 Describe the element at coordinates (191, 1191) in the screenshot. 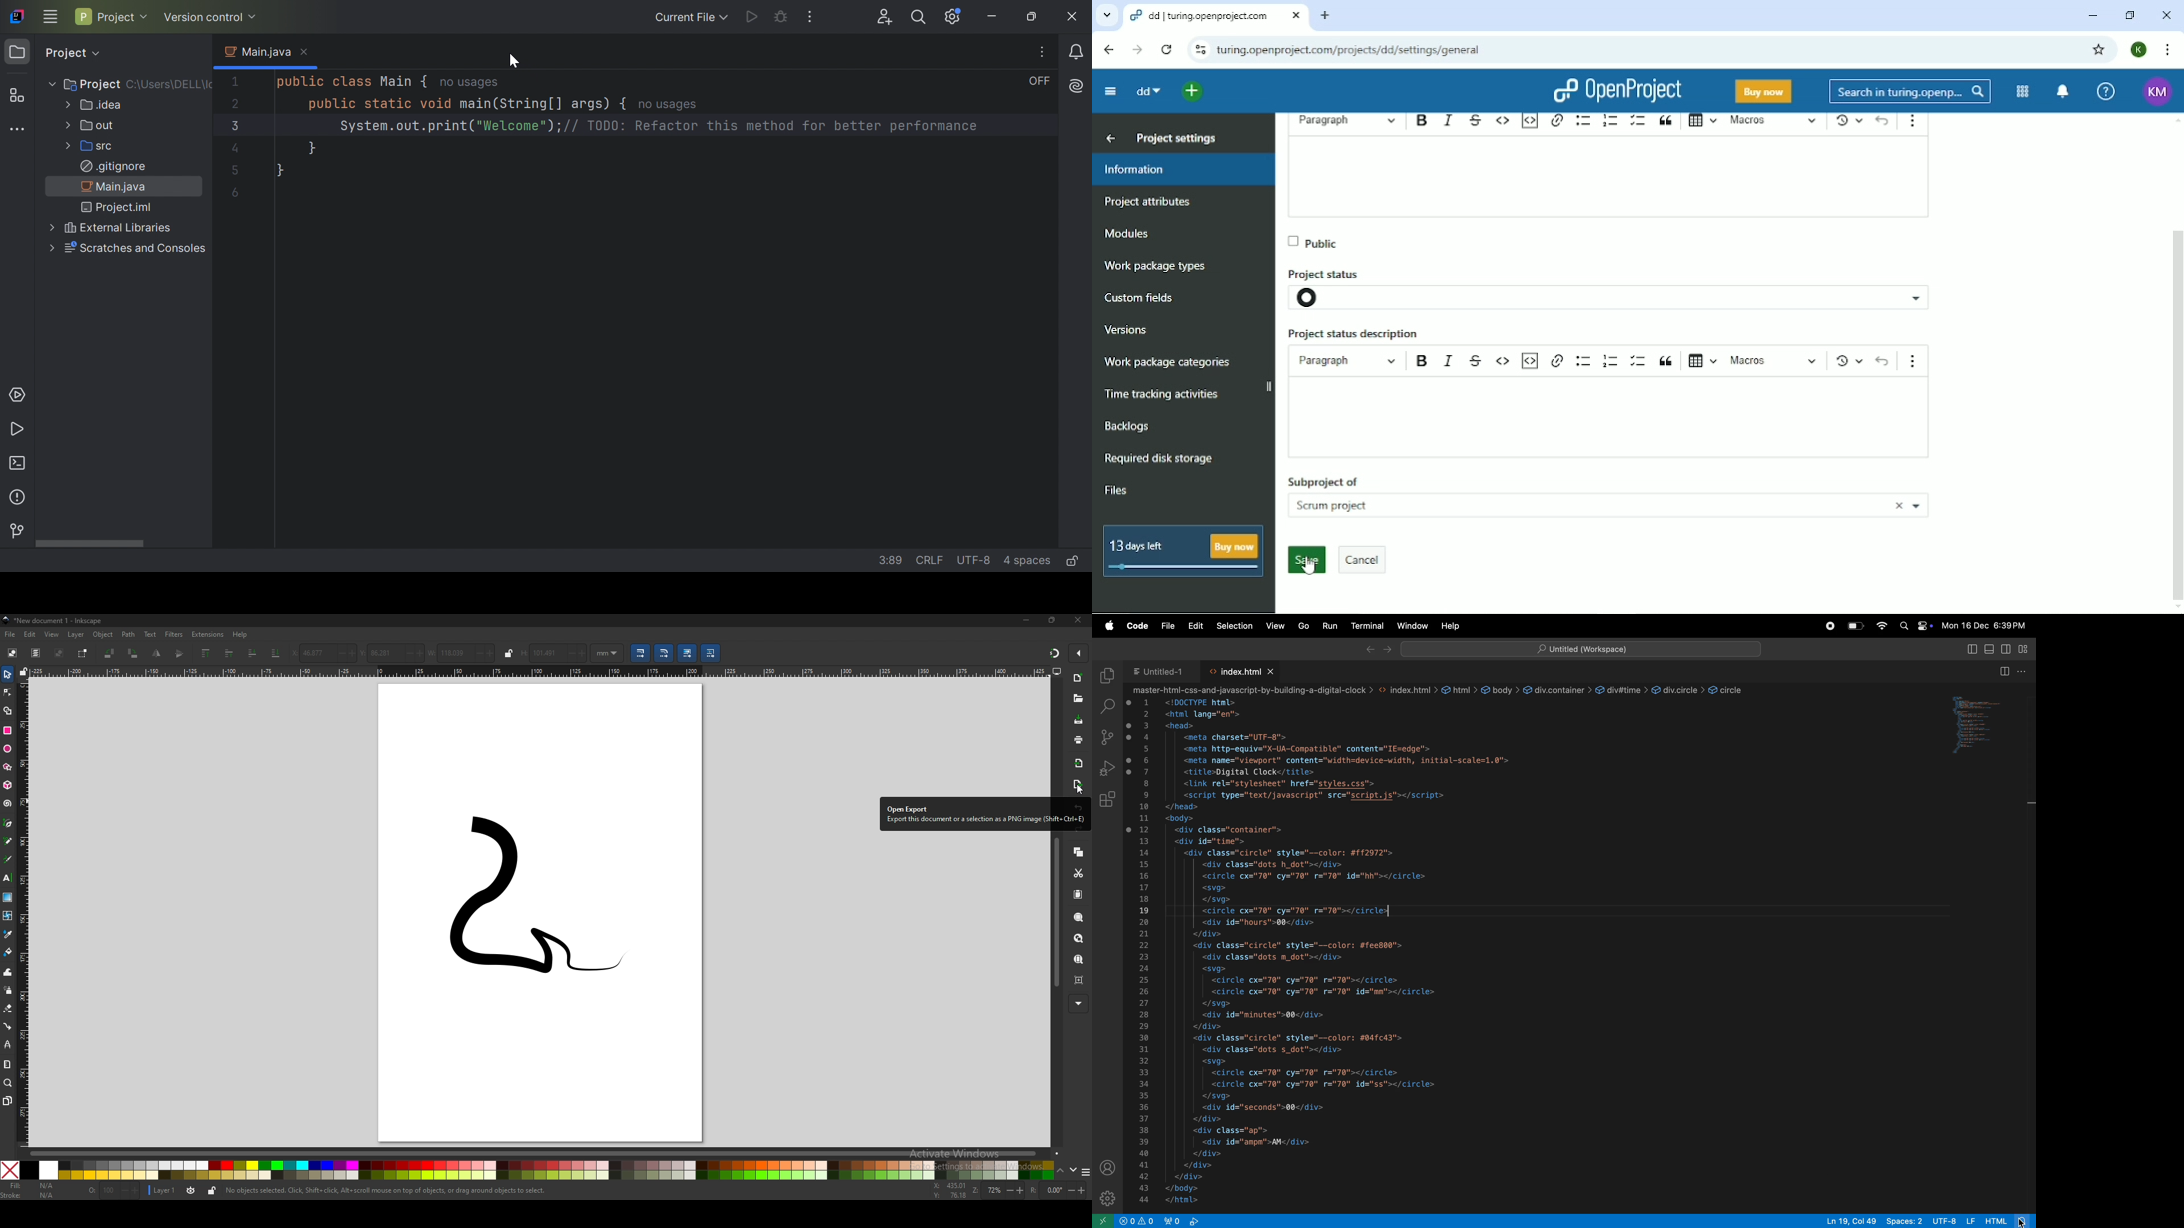

I see `toggle visibility` at that location.